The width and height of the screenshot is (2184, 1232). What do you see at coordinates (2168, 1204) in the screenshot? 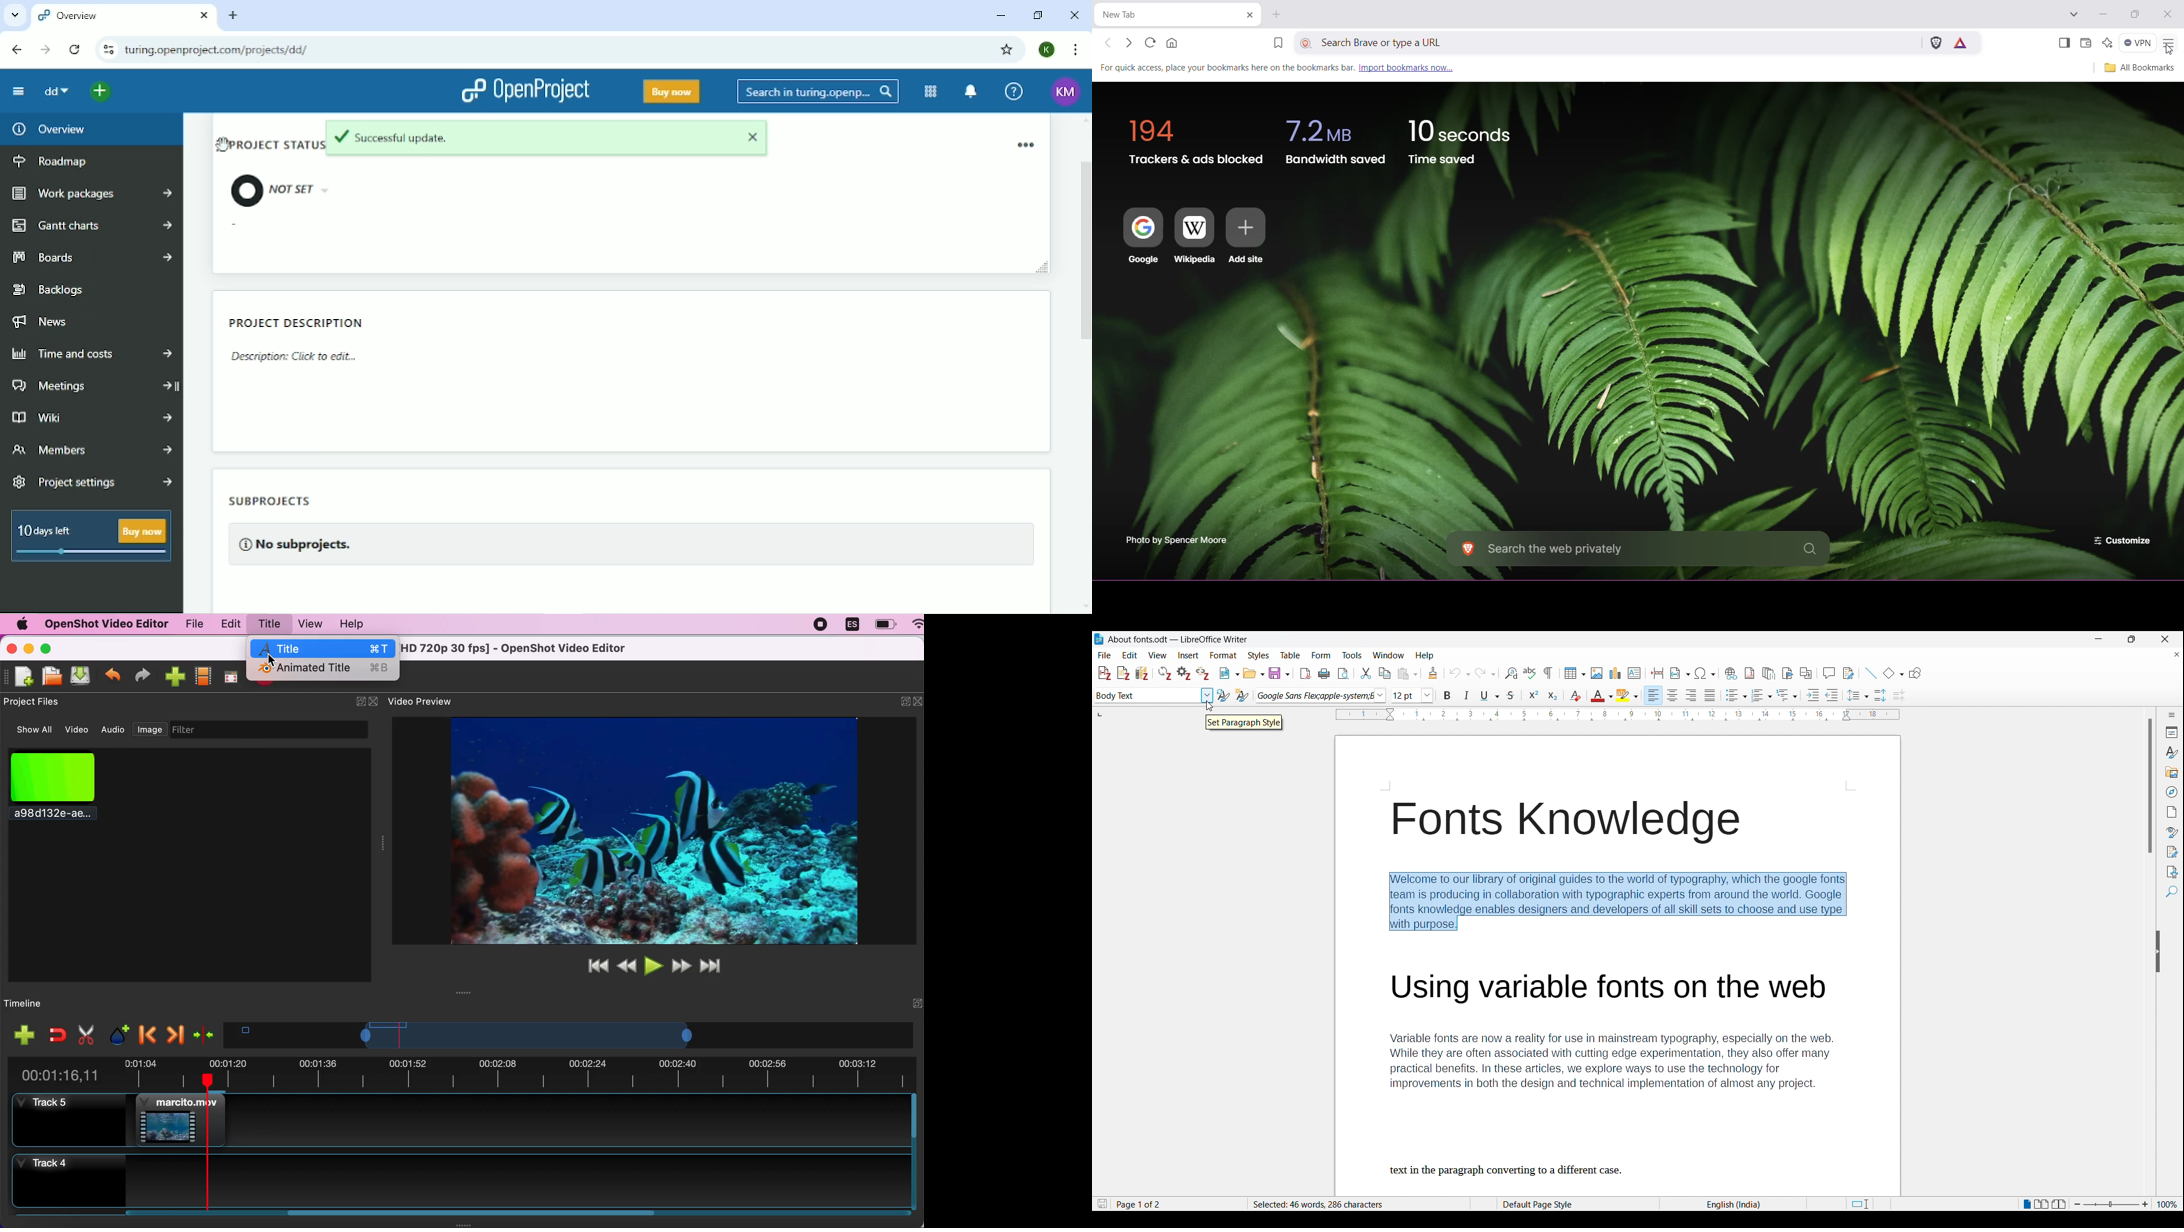
I see `Current zoom factor` at bounding box center [2168, 1204].